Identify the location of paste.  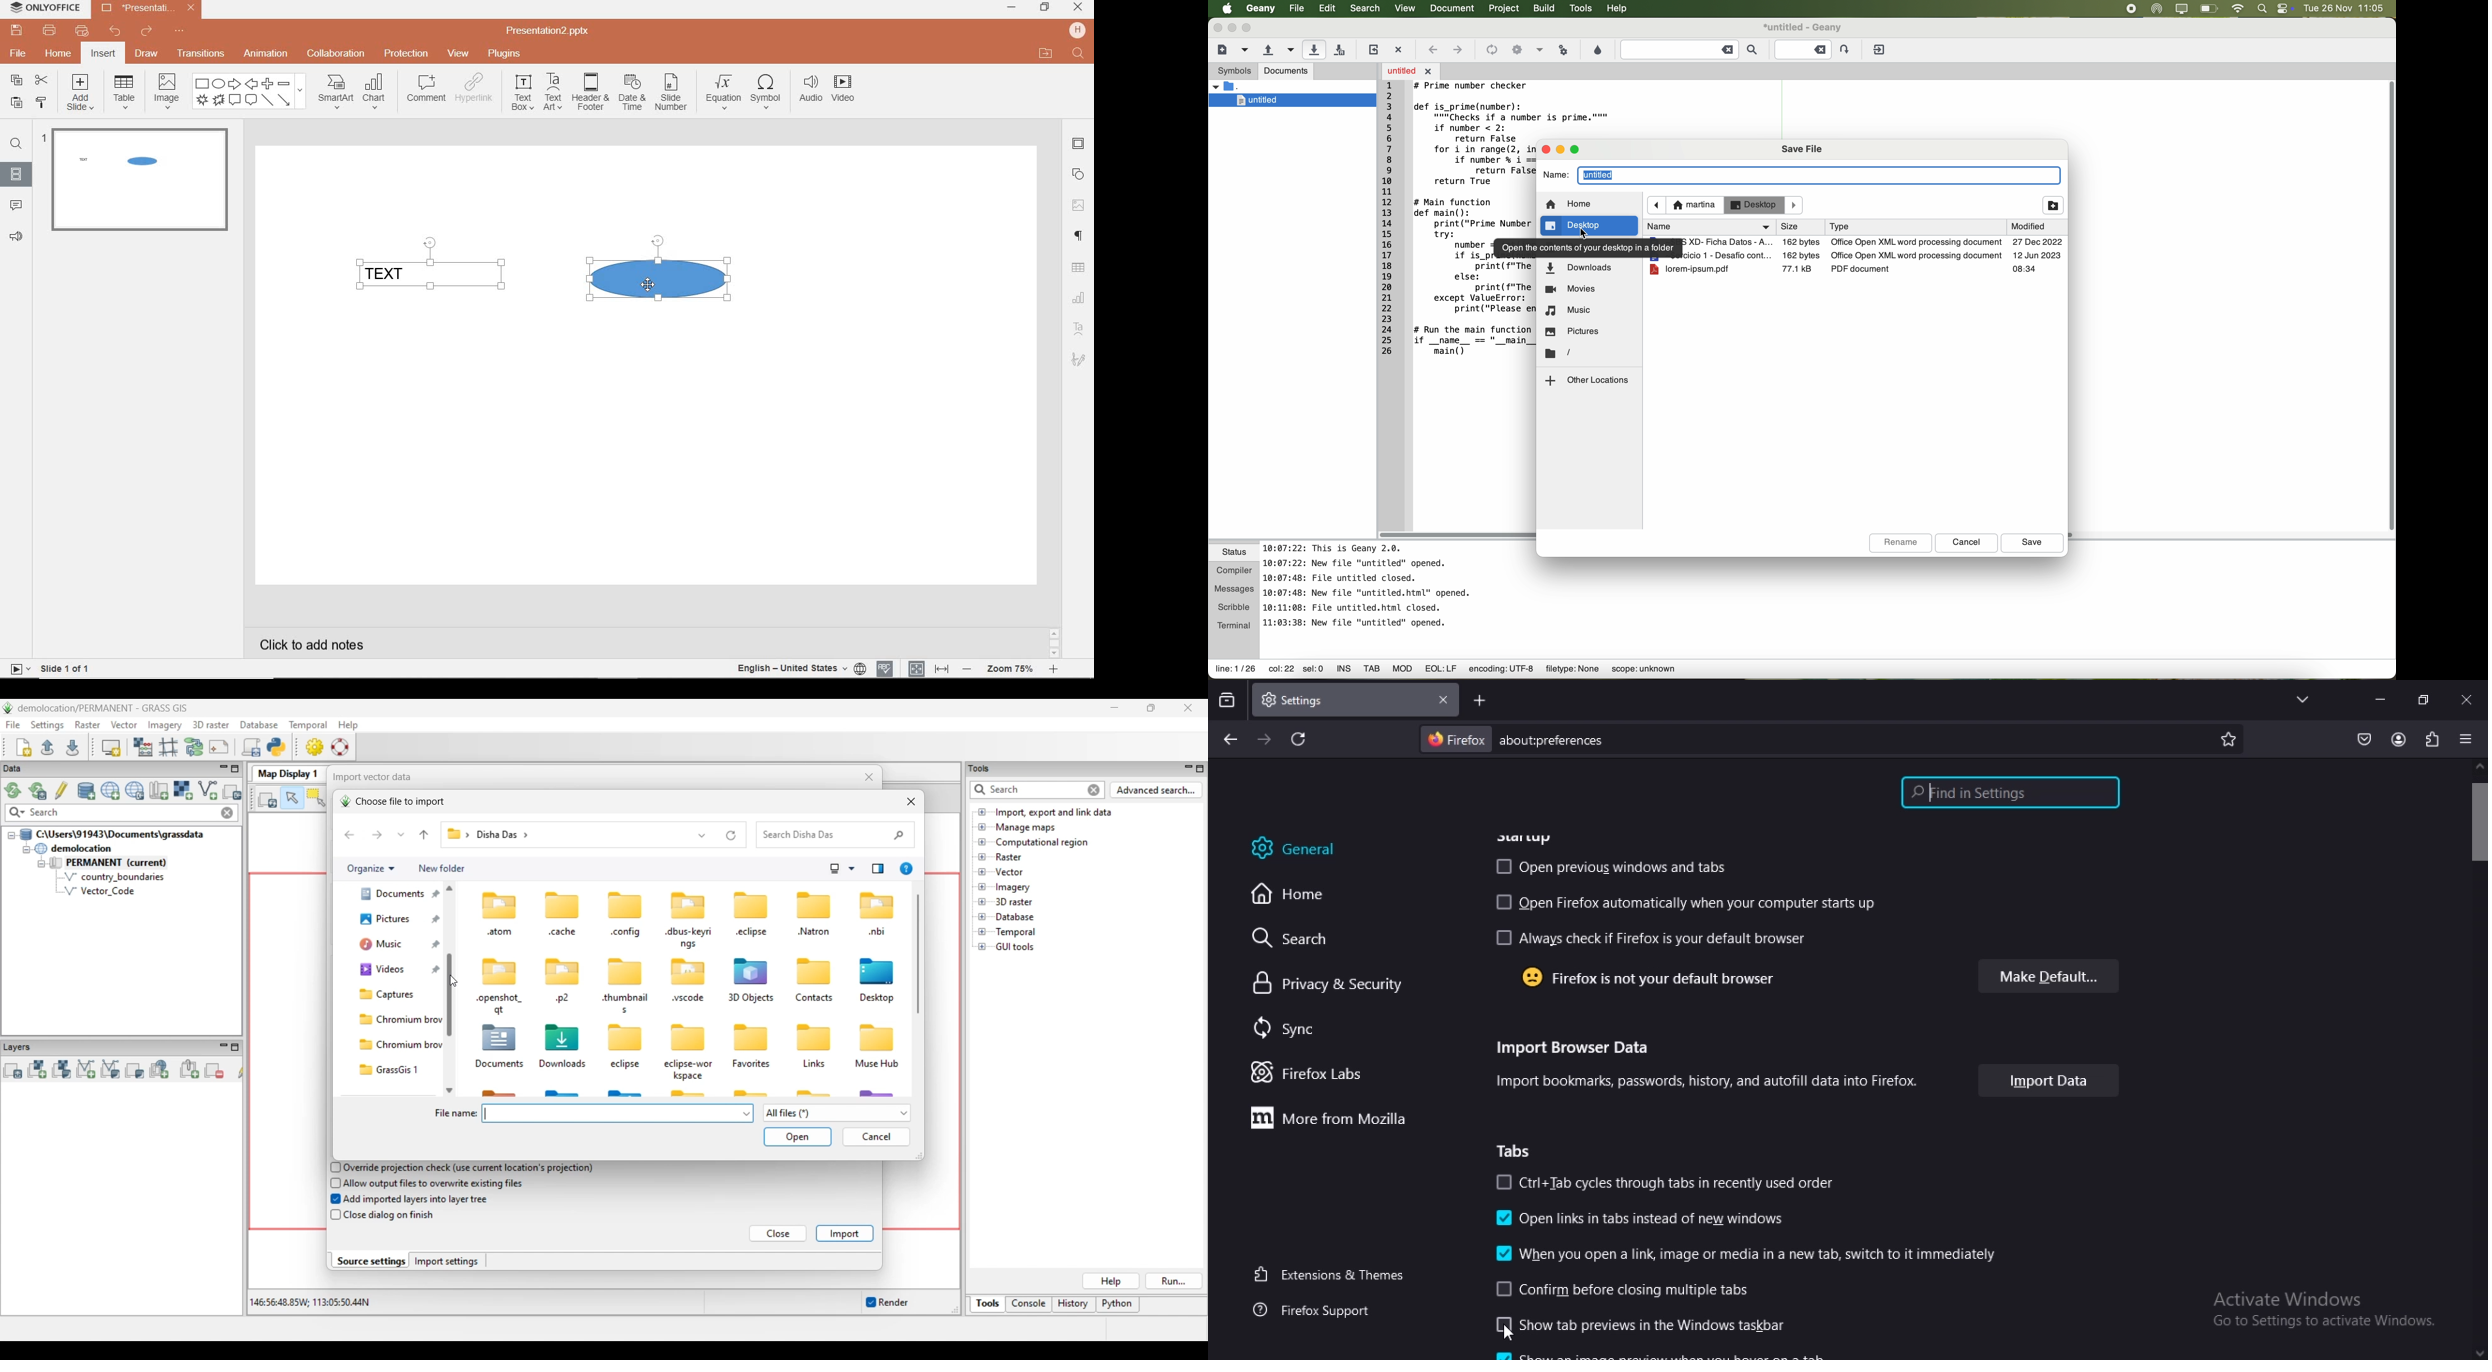
(16, 104).